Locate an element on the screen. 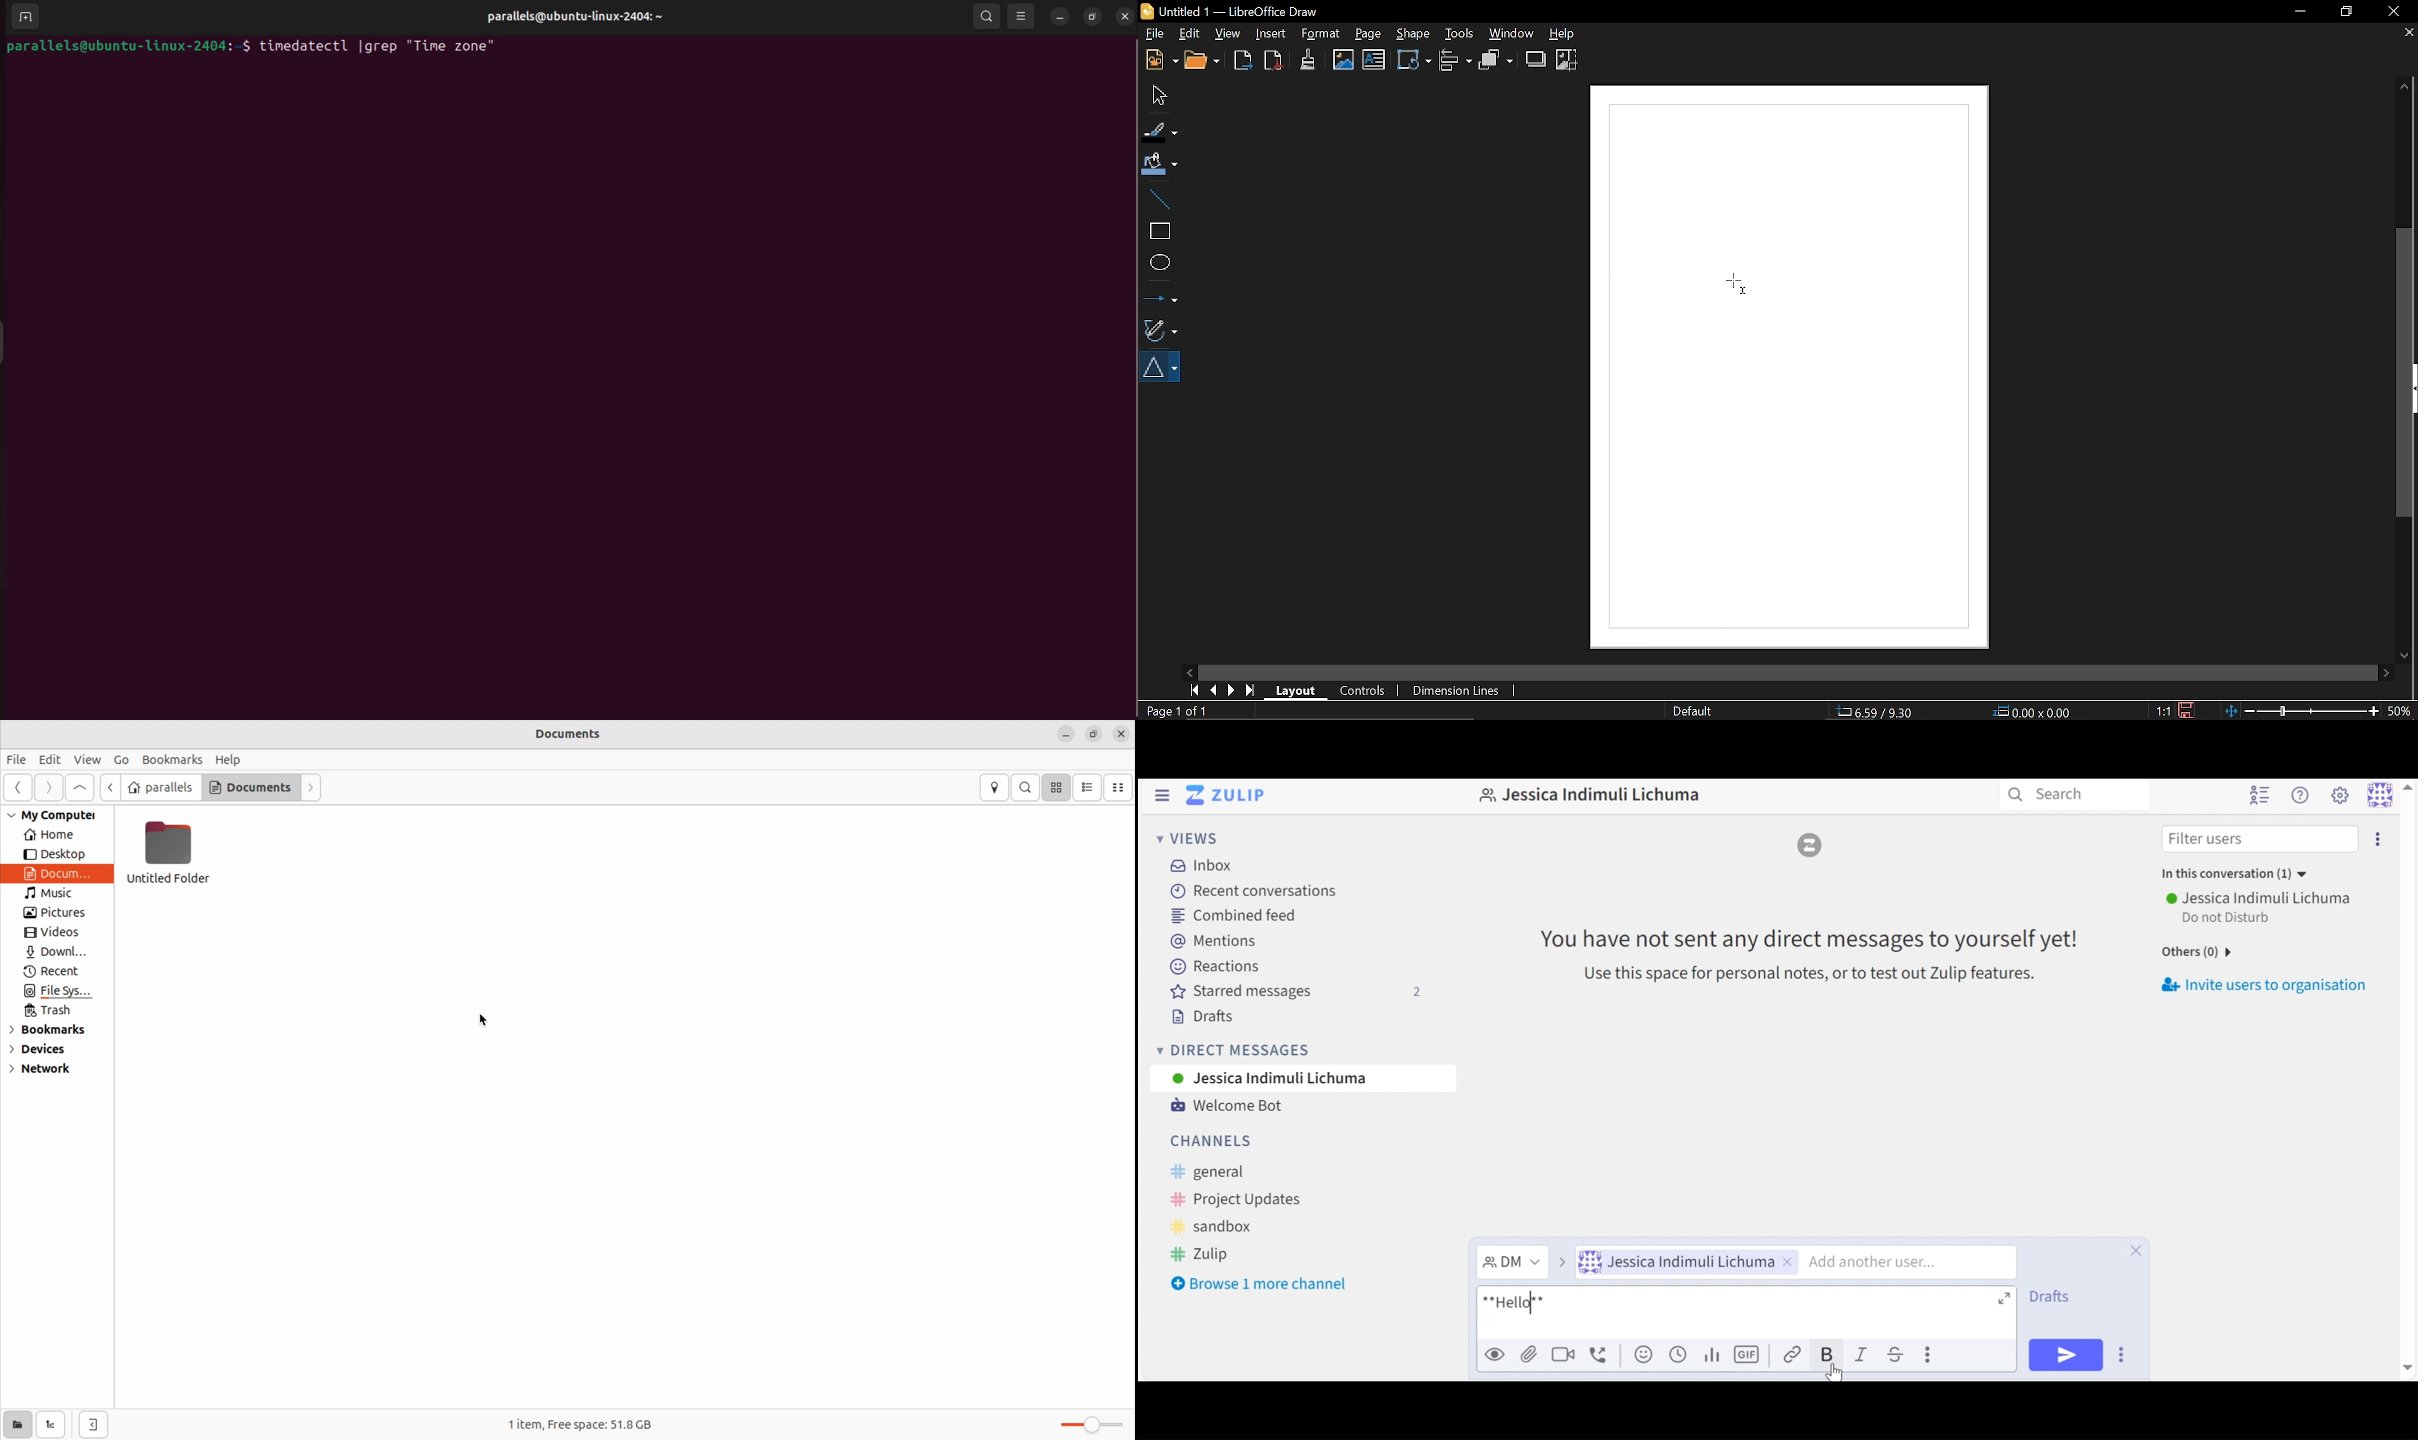 This screenshot has height=1456, width=2436. Page is located at coordinates (1368, 34).